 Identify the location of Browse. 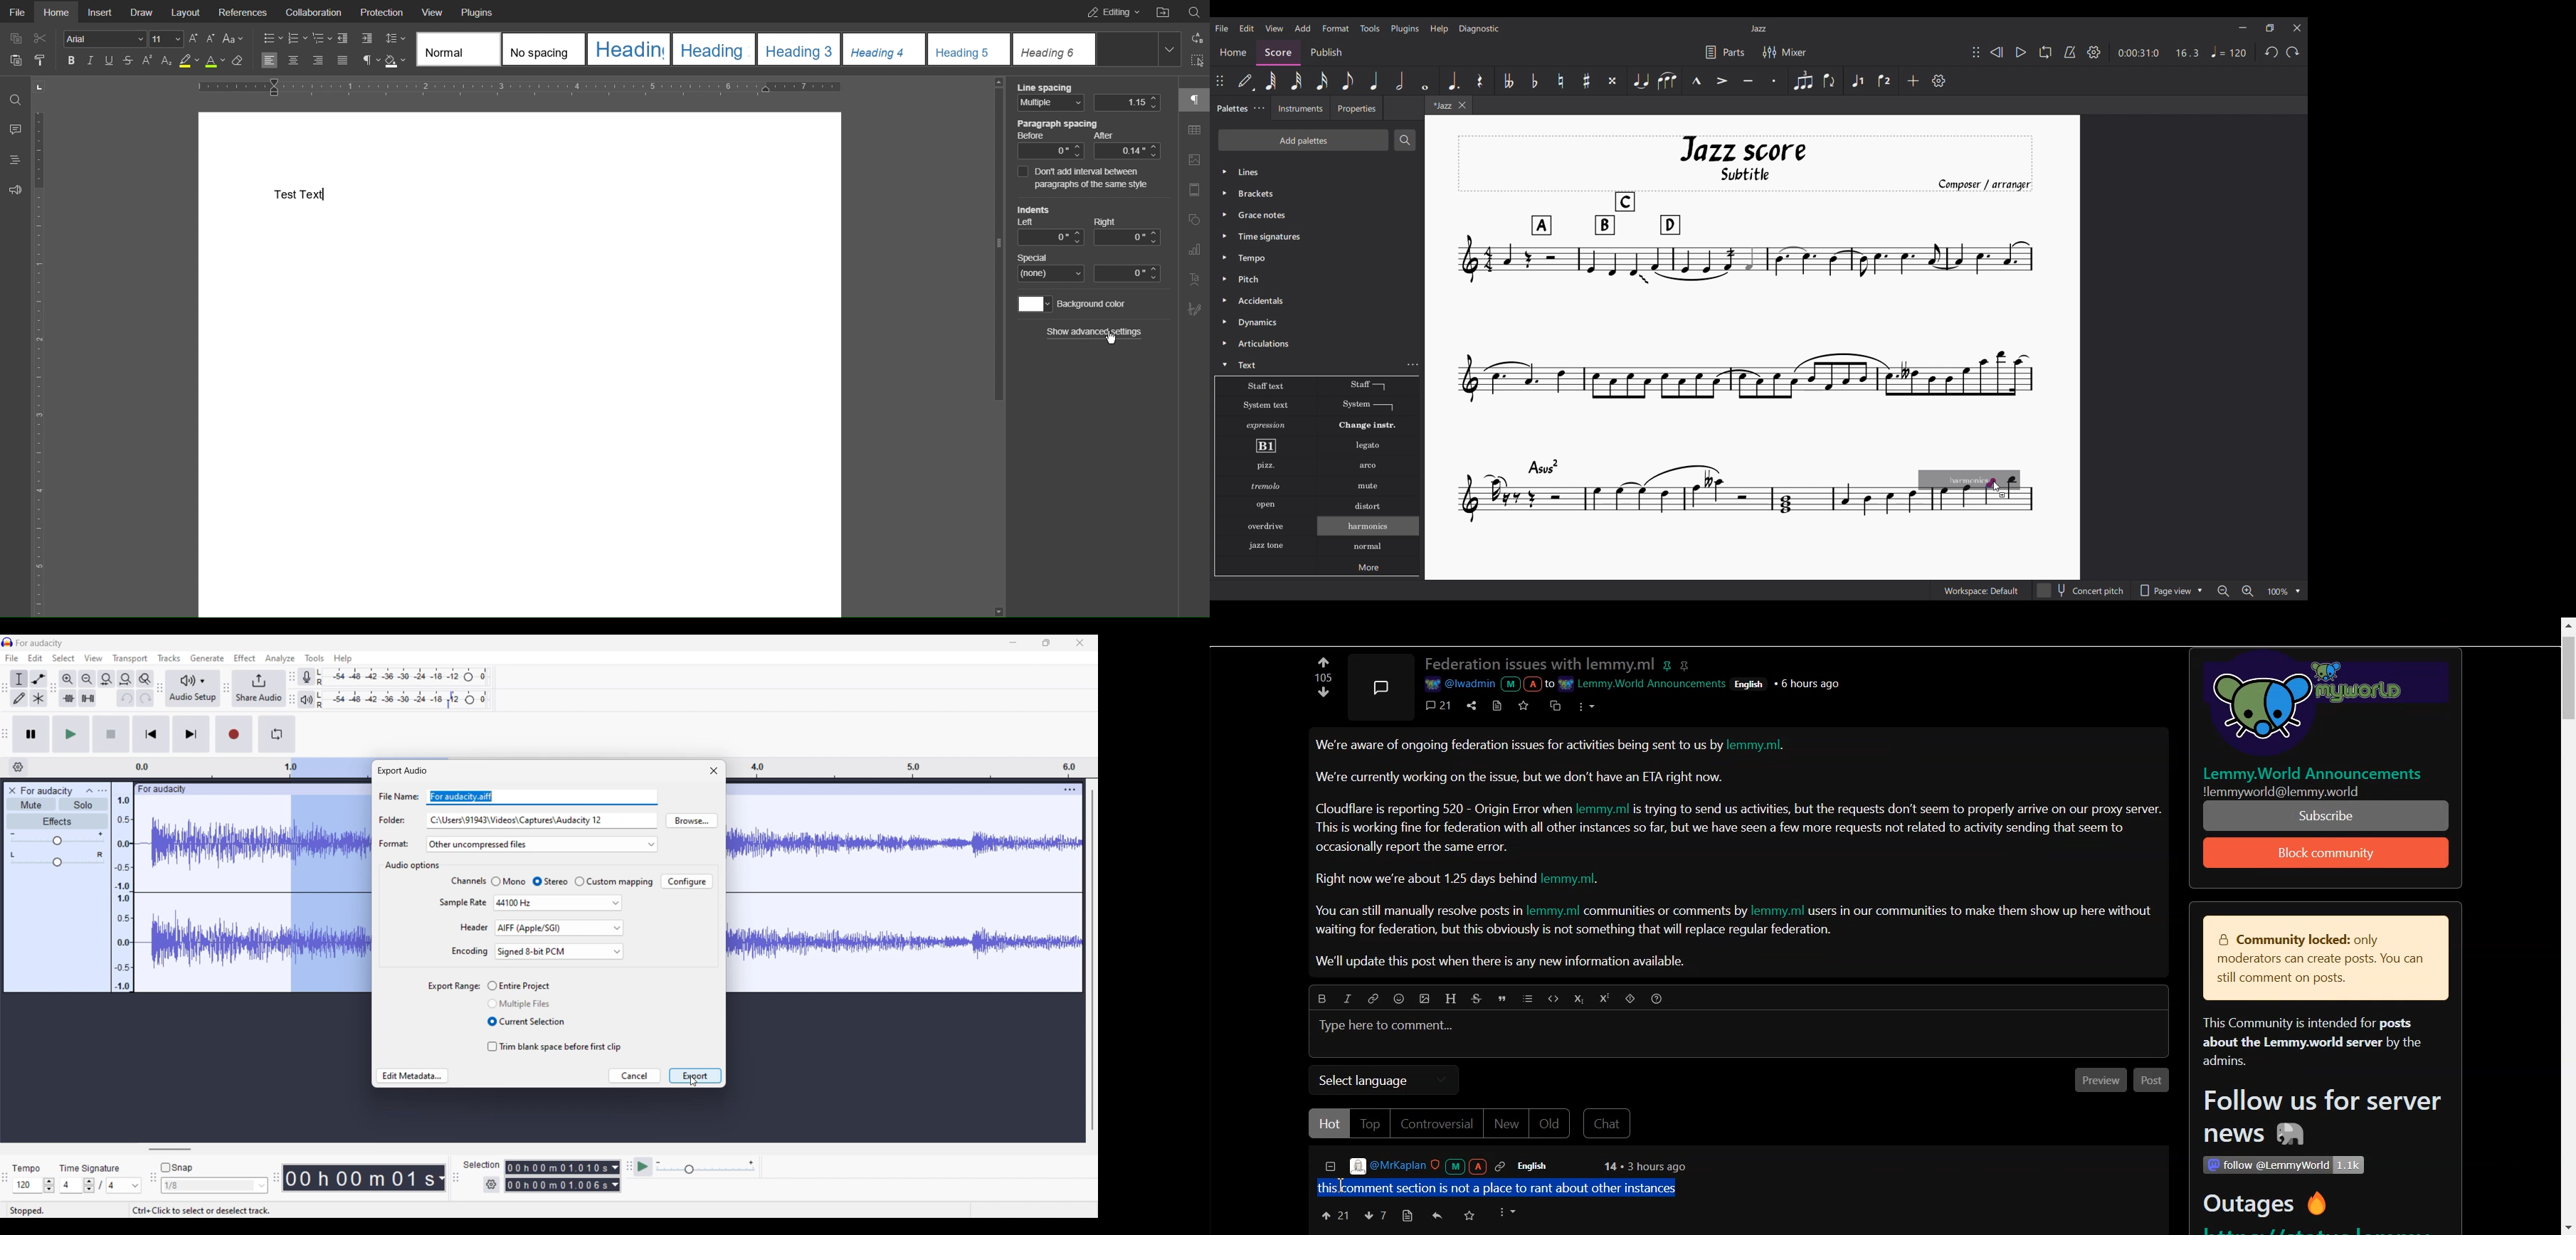
(691, 820).